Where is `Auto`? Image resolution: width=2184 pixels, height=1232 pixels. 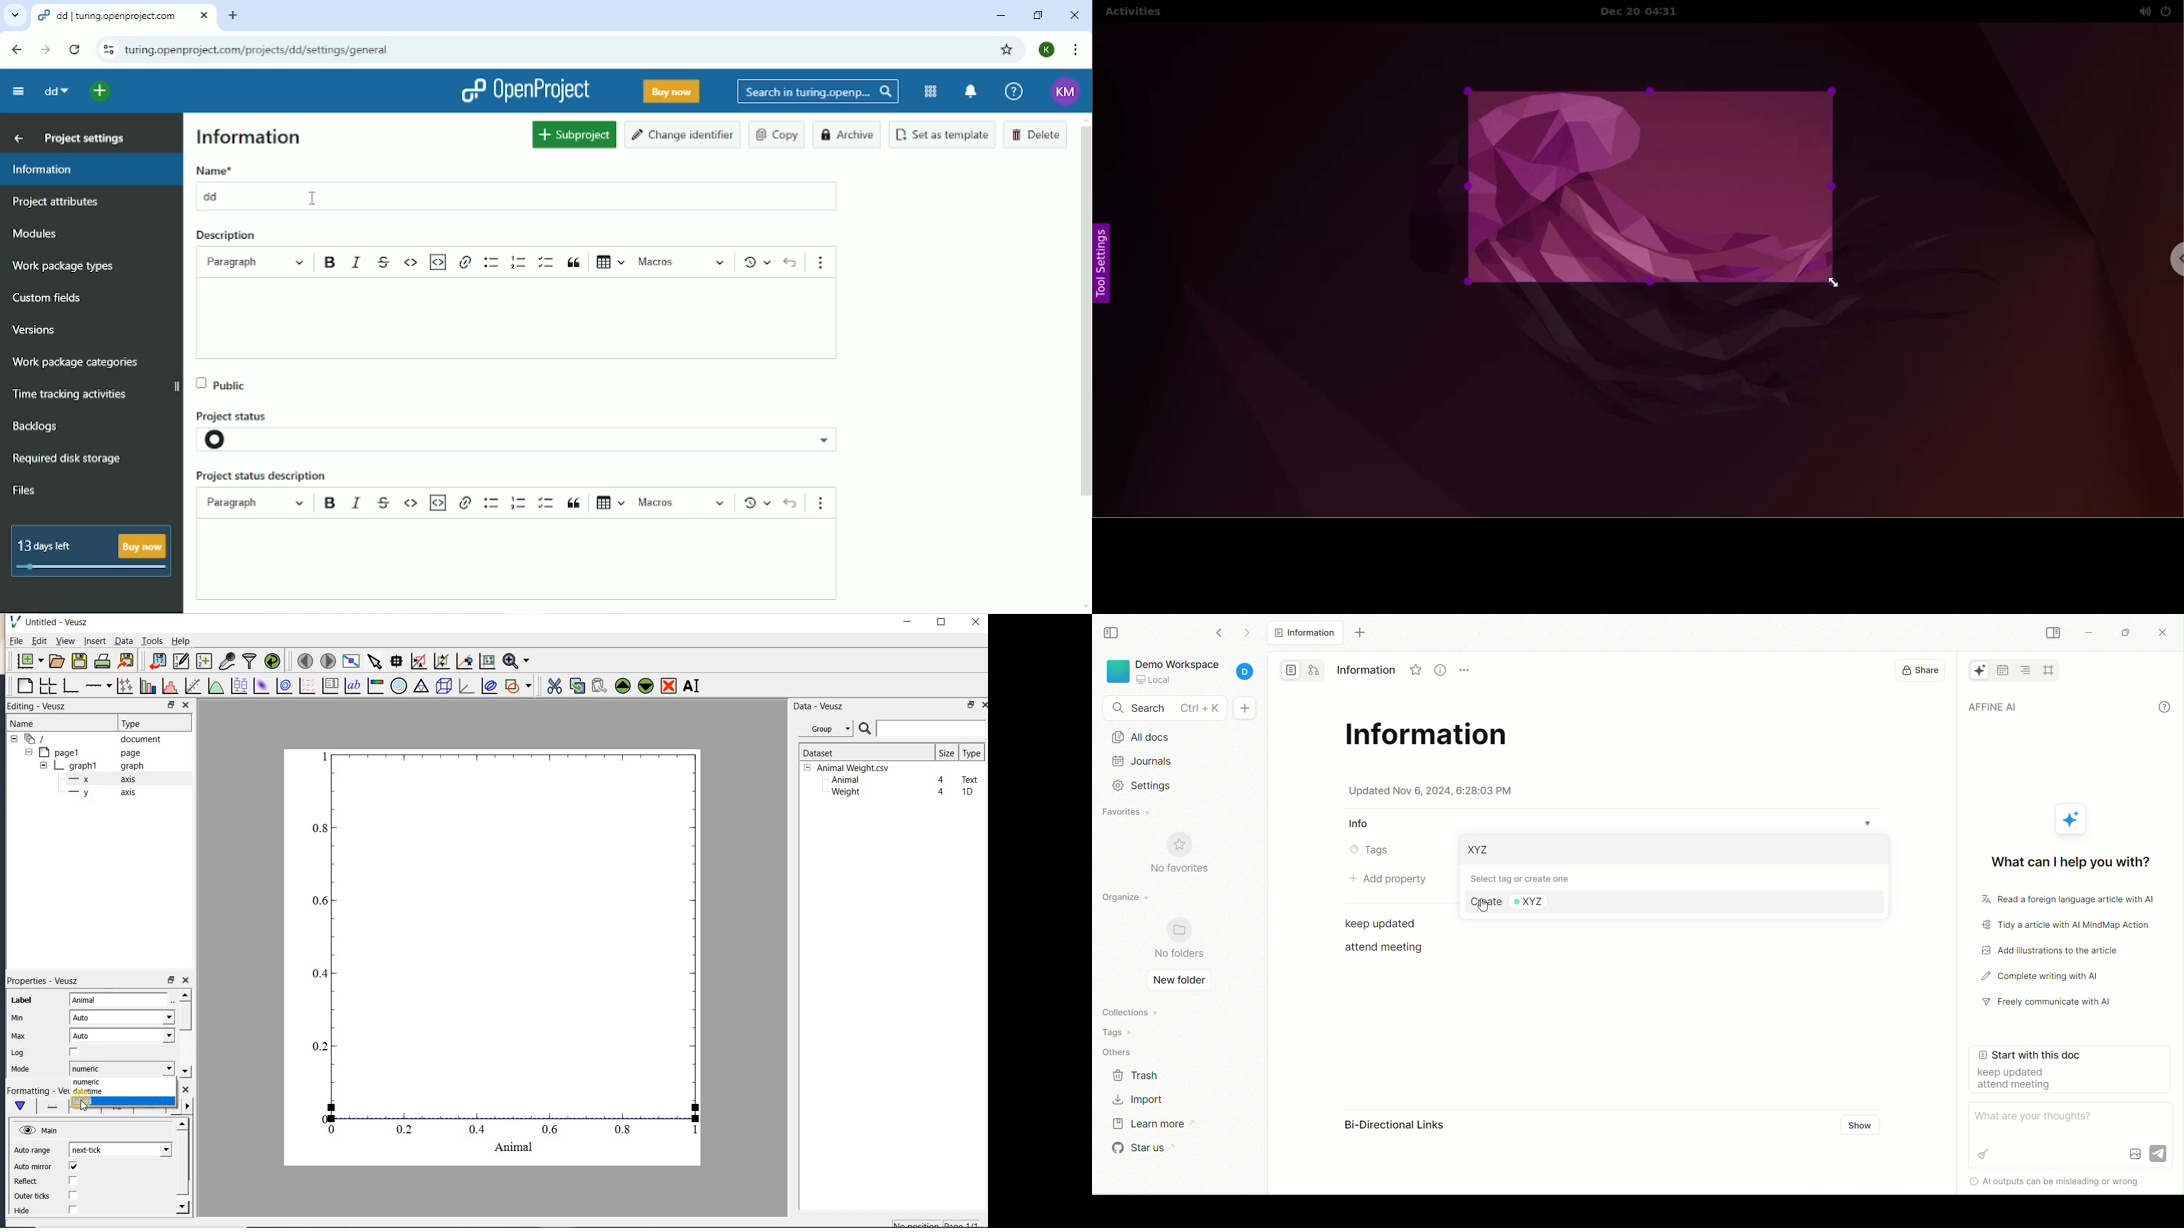
Auto is located at coordinates (122, 1017).